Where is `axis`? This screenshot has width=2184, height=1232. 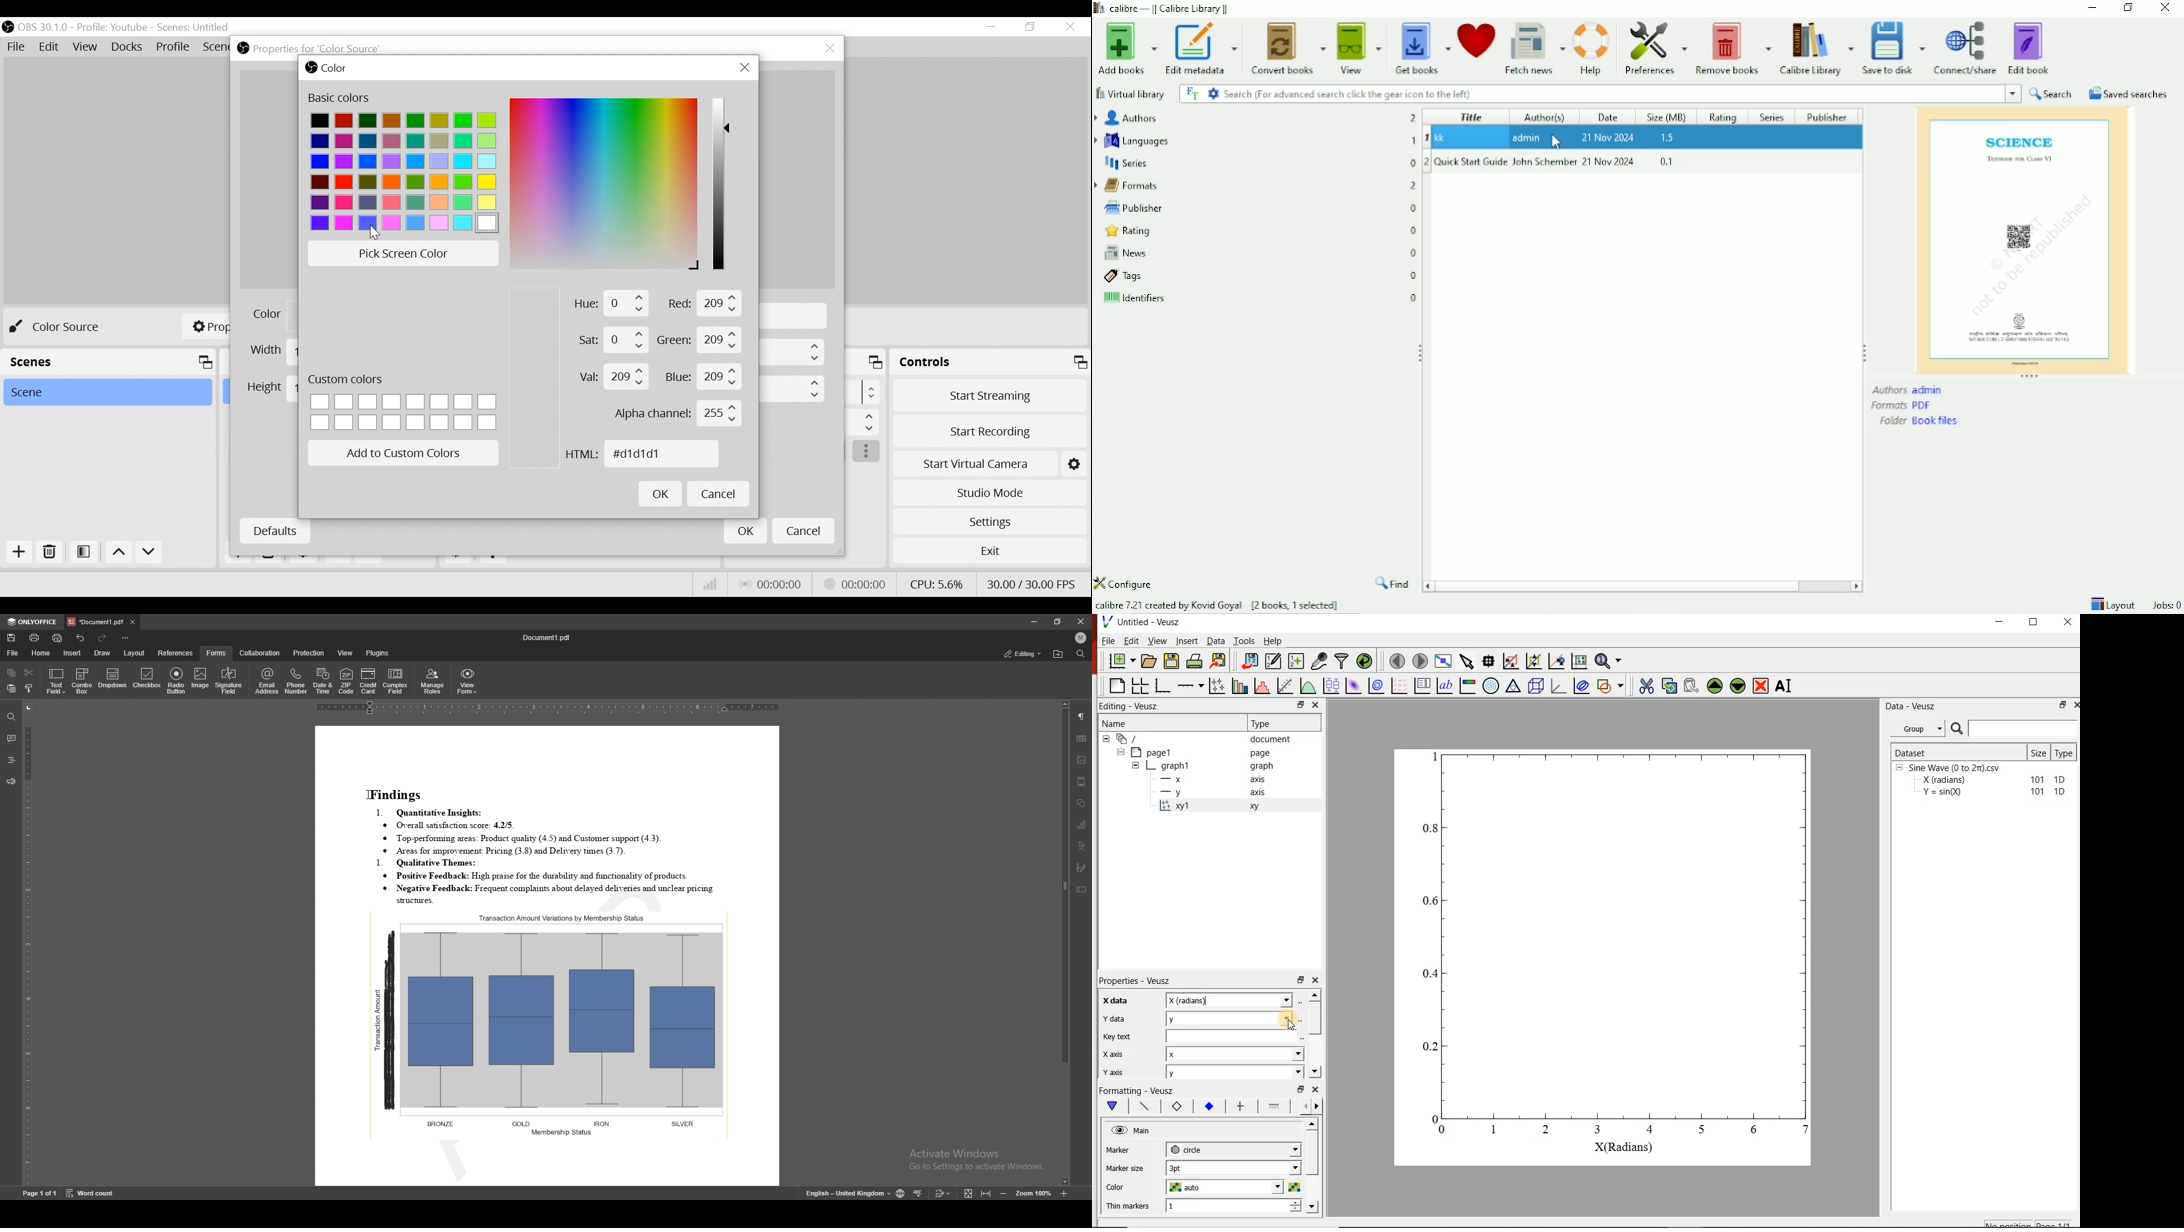 axis is located at coordinates (1257, 792).